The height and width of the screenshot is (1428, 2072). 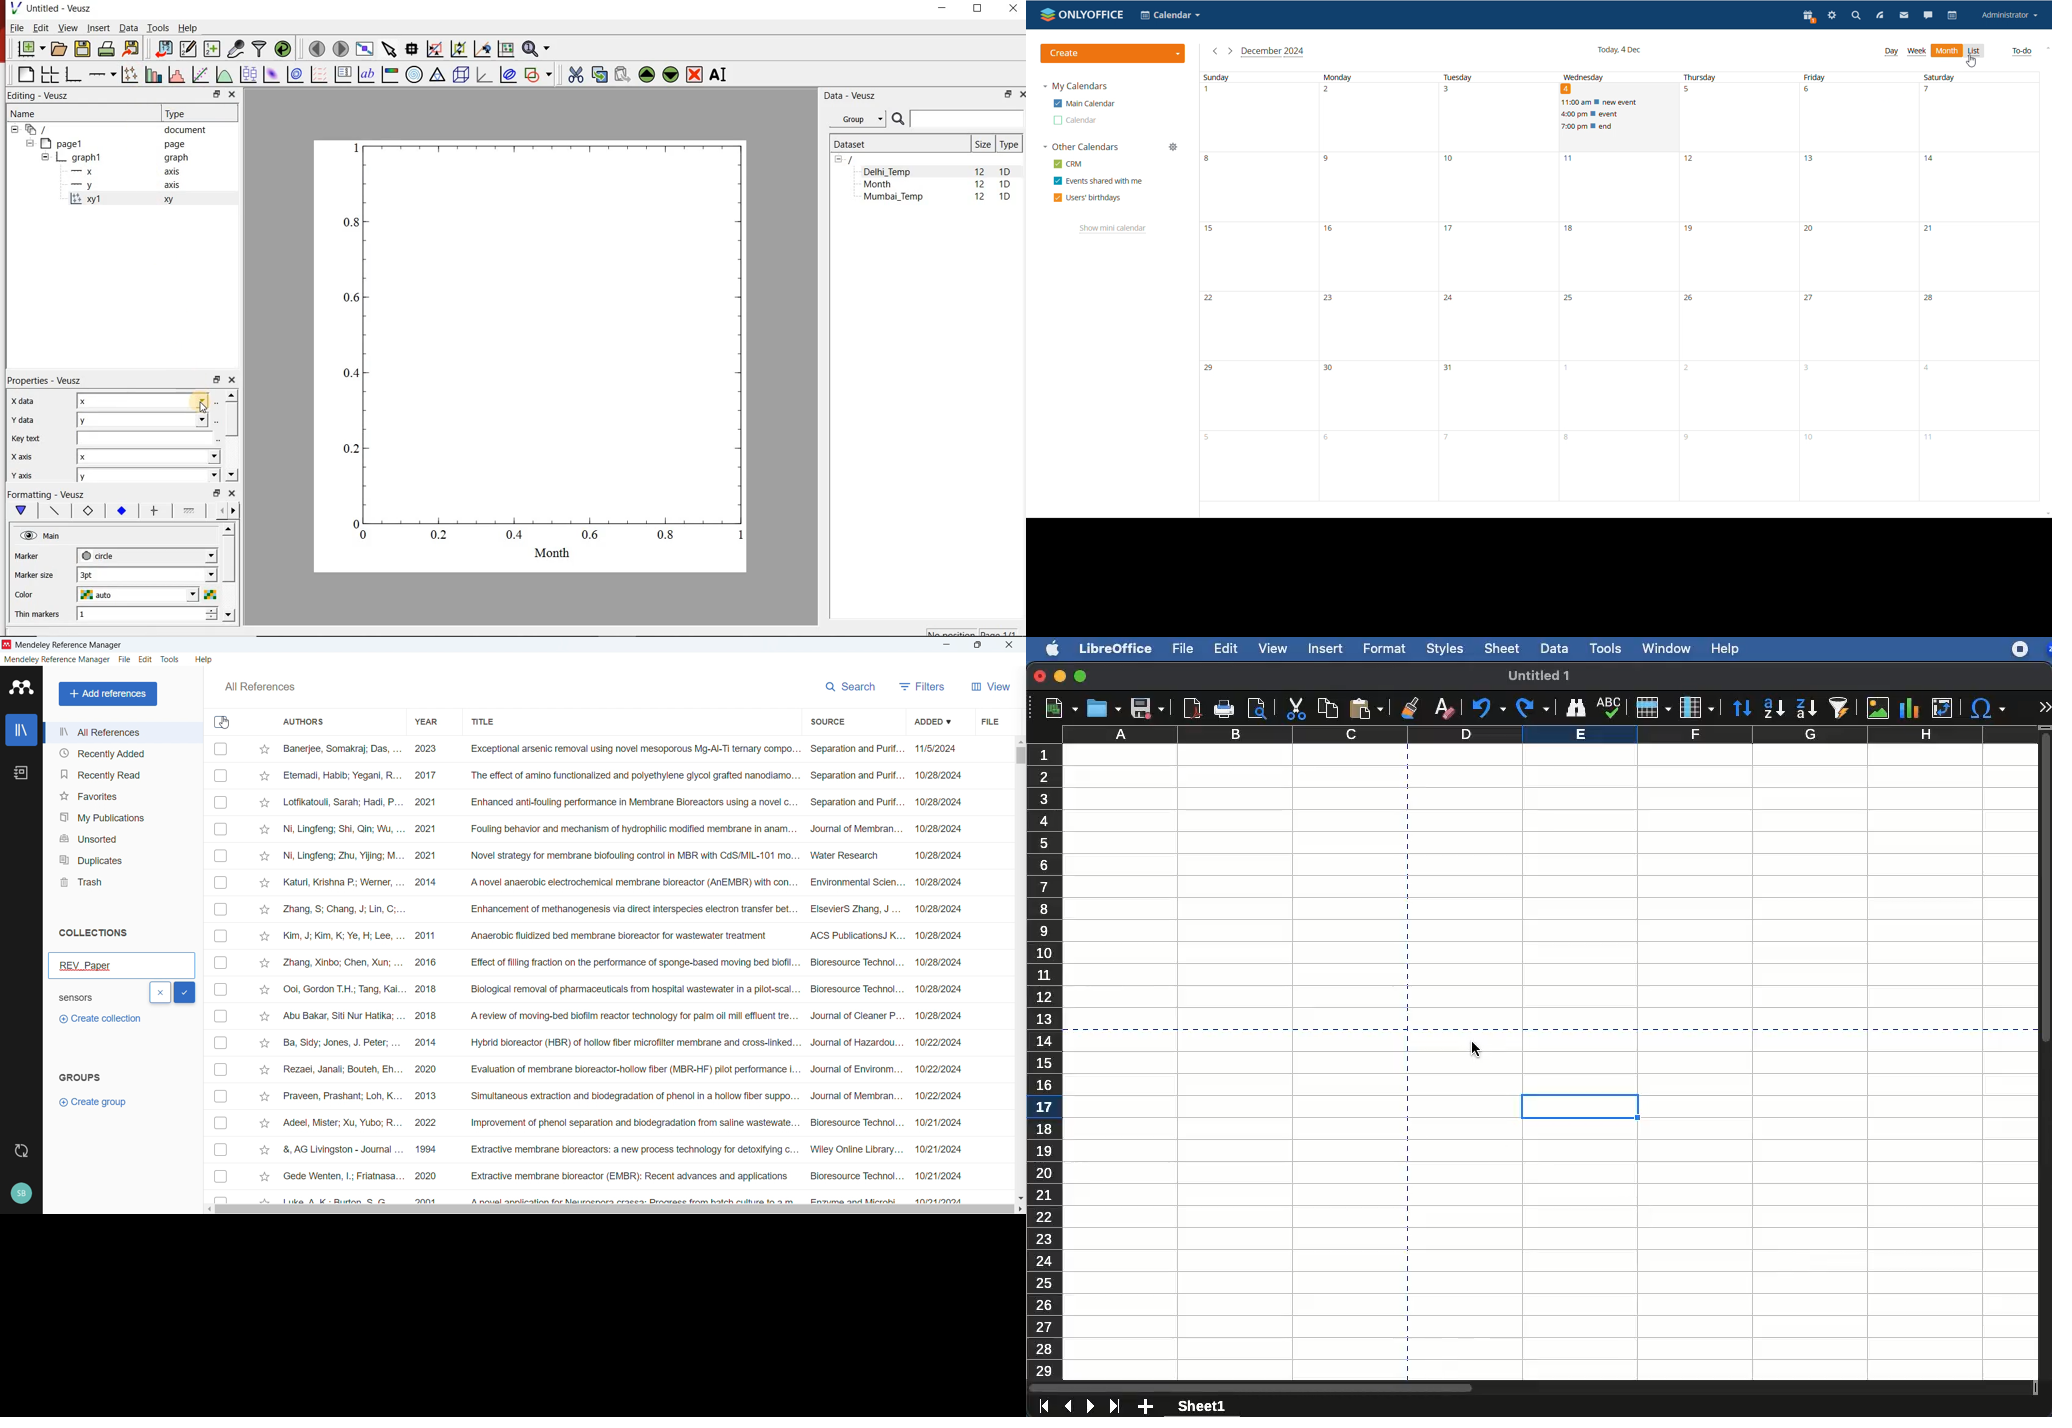 What do you see at coordinates (264, 1177) in the screenshot?
I see `Star mark respective publication` at bounding box center [264, 1177].